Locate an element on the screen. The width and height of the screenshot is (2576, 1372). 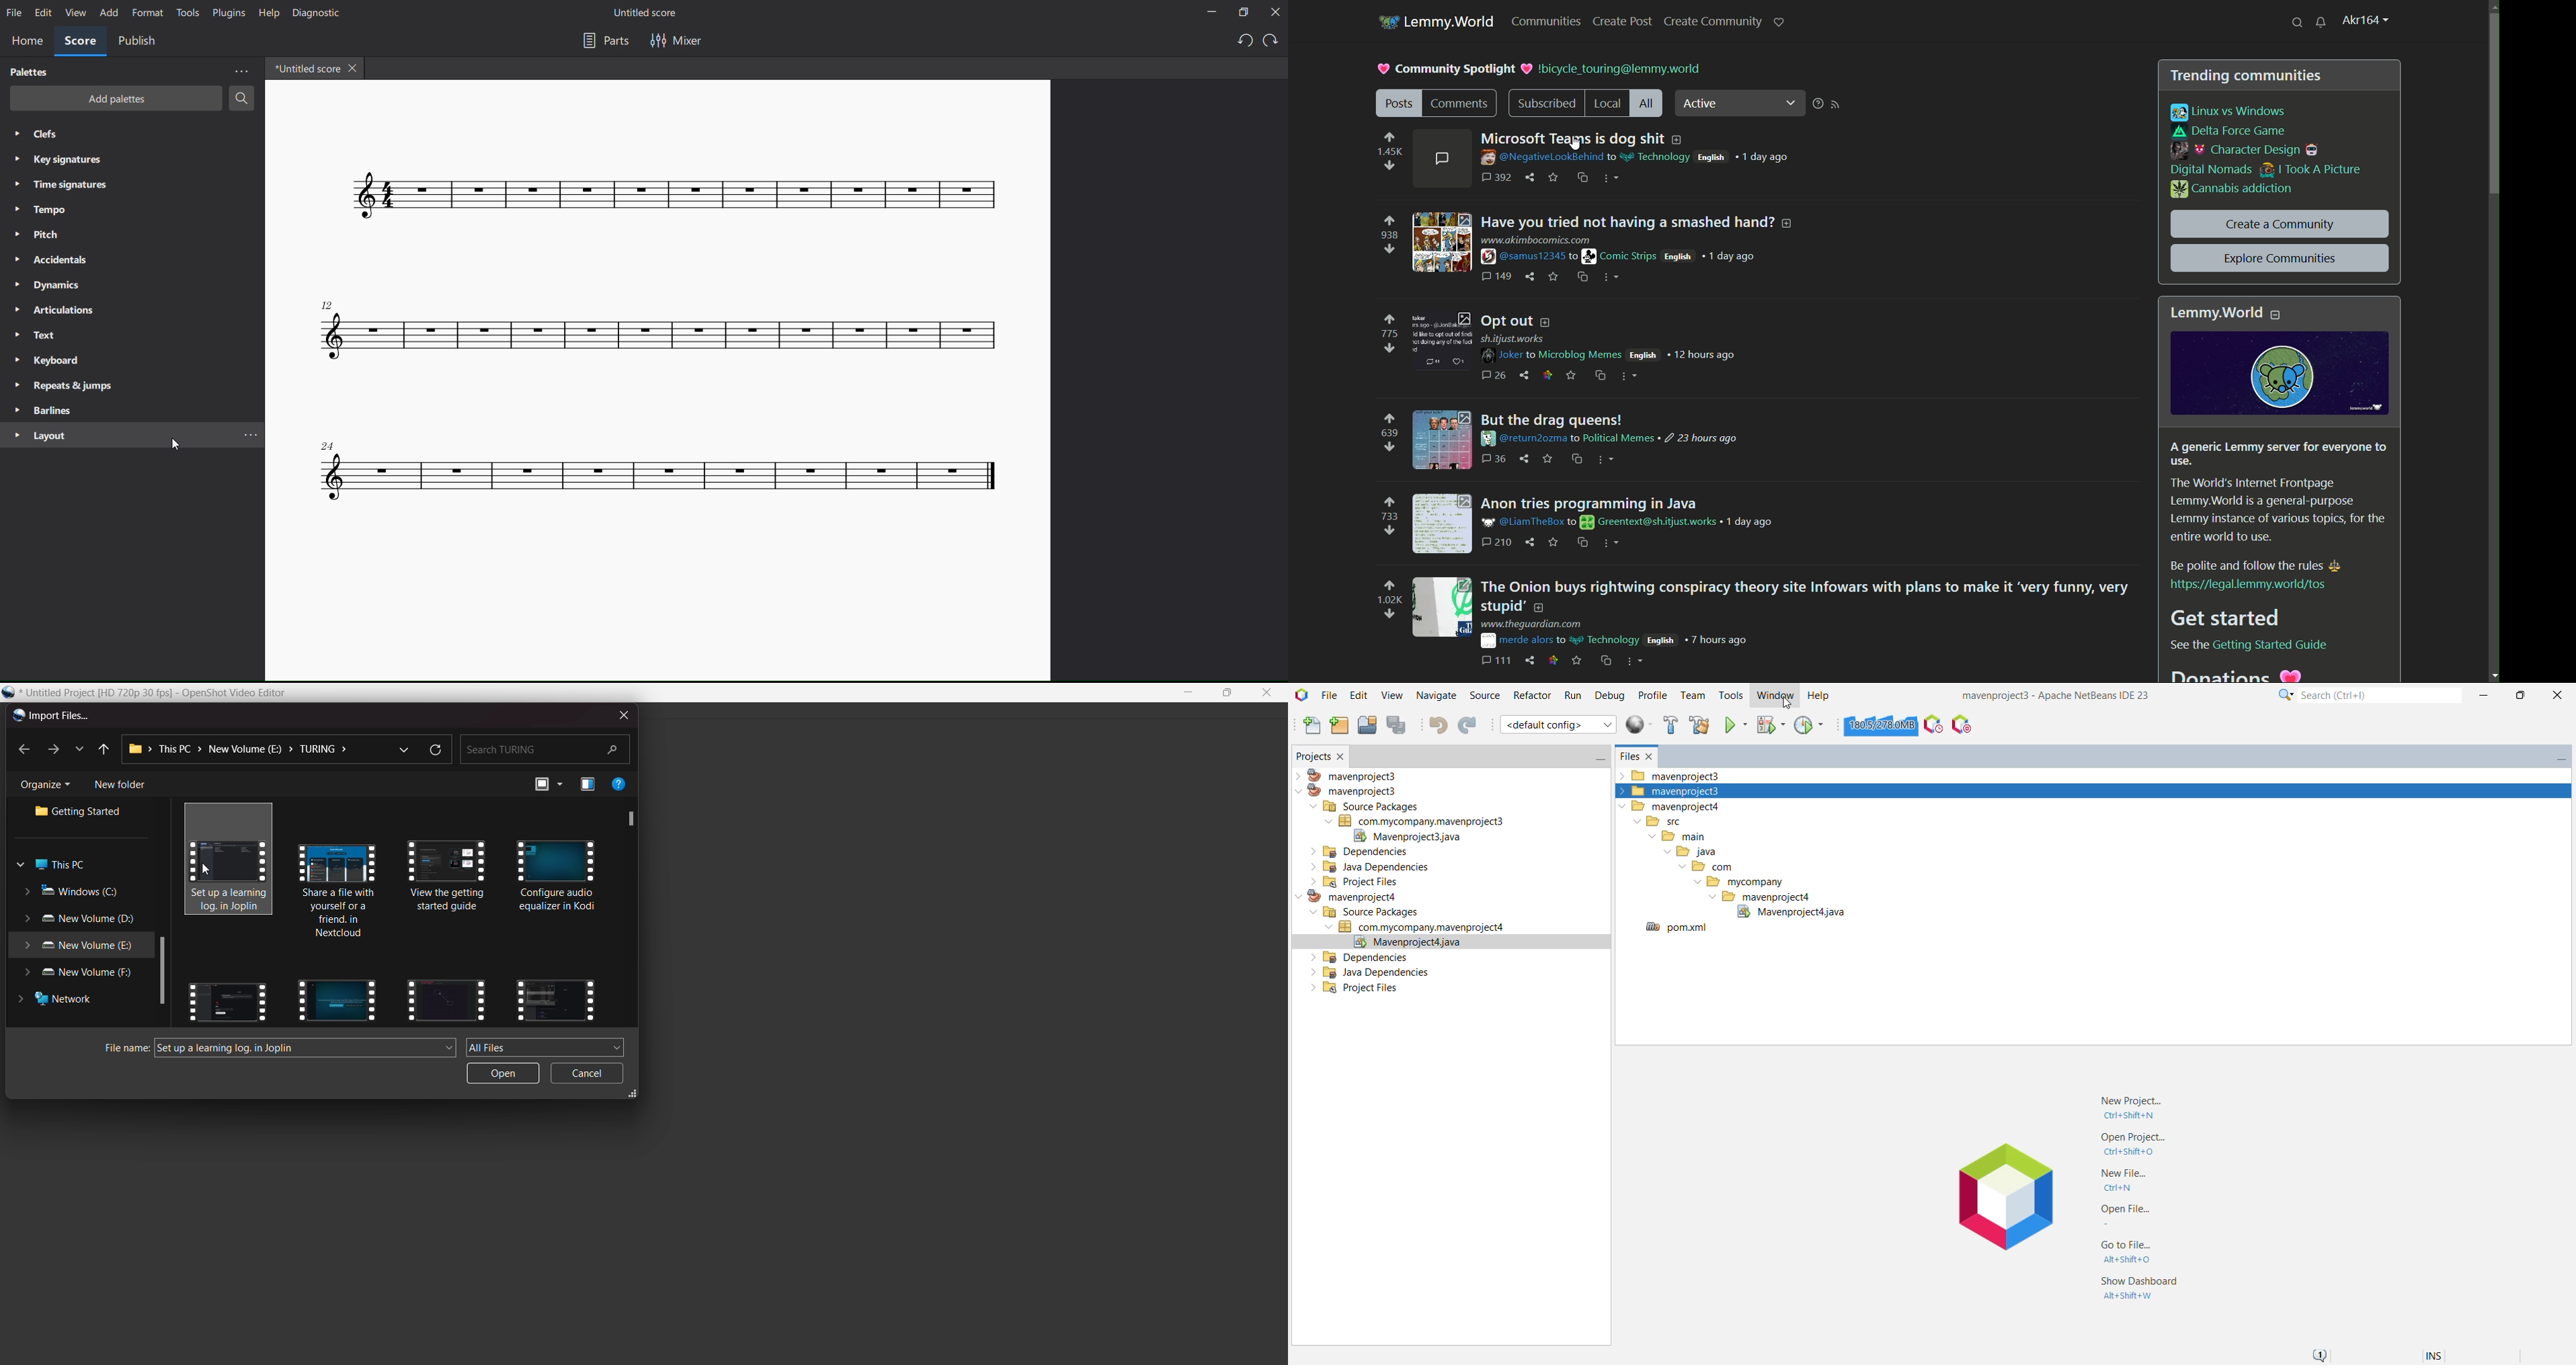
save is located at coordinates (1554, 542).